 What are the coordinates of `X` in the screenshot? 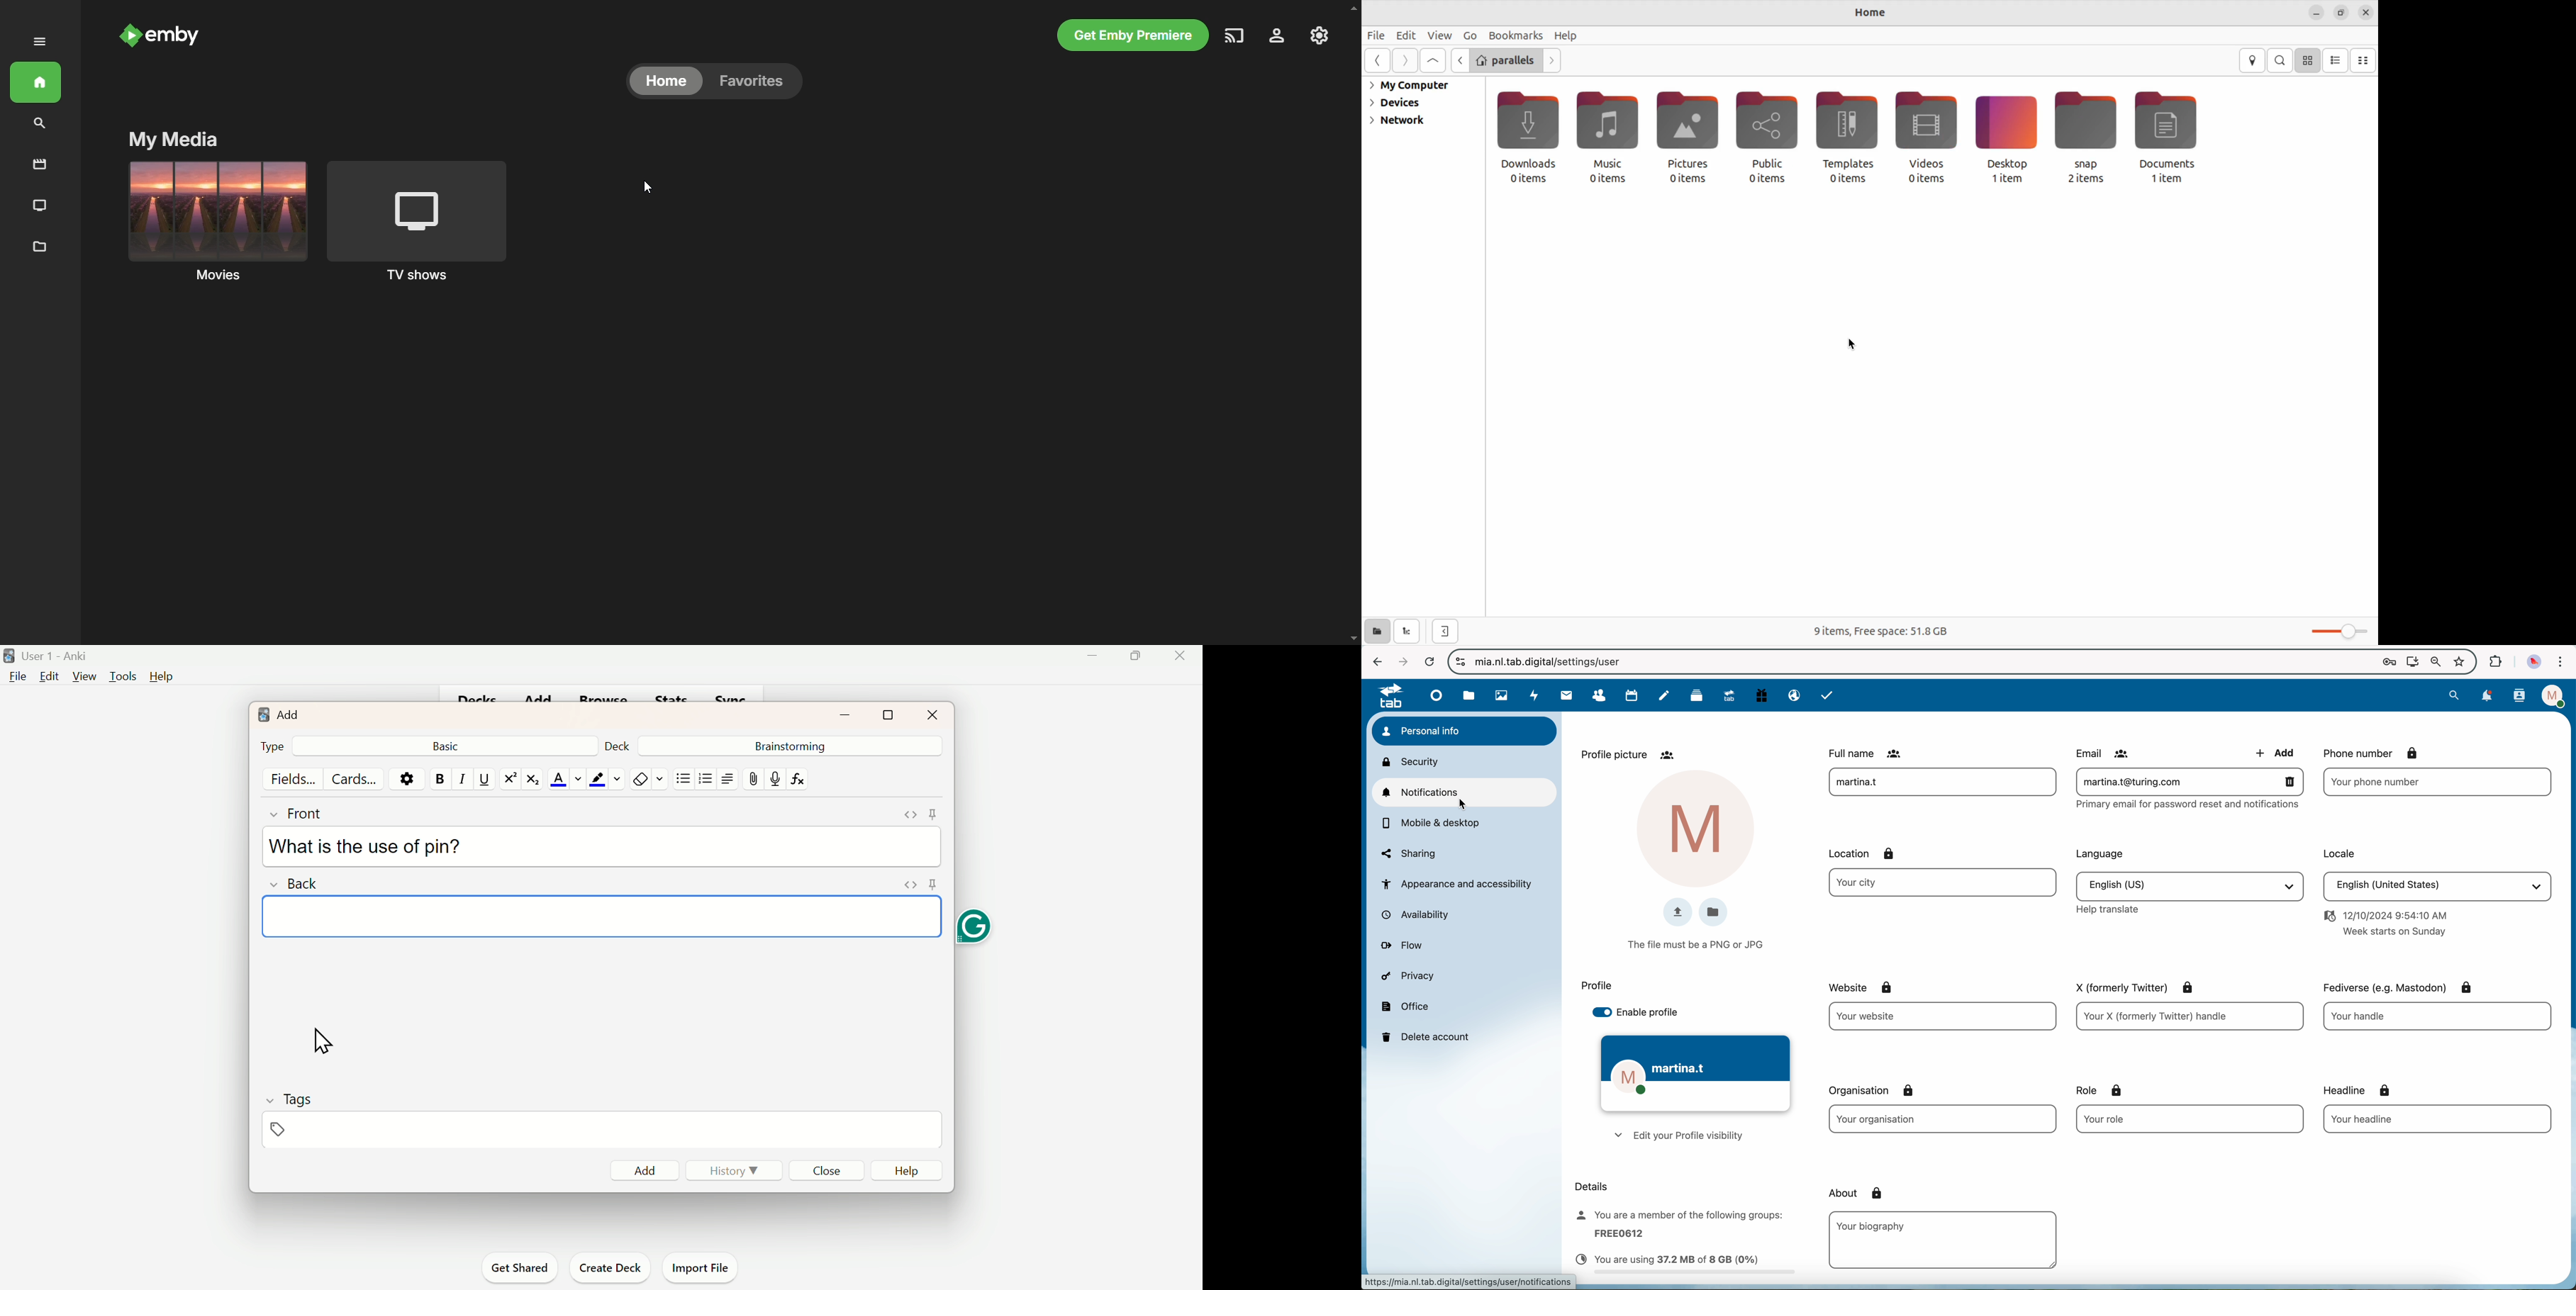 It's located at (2135, 986).